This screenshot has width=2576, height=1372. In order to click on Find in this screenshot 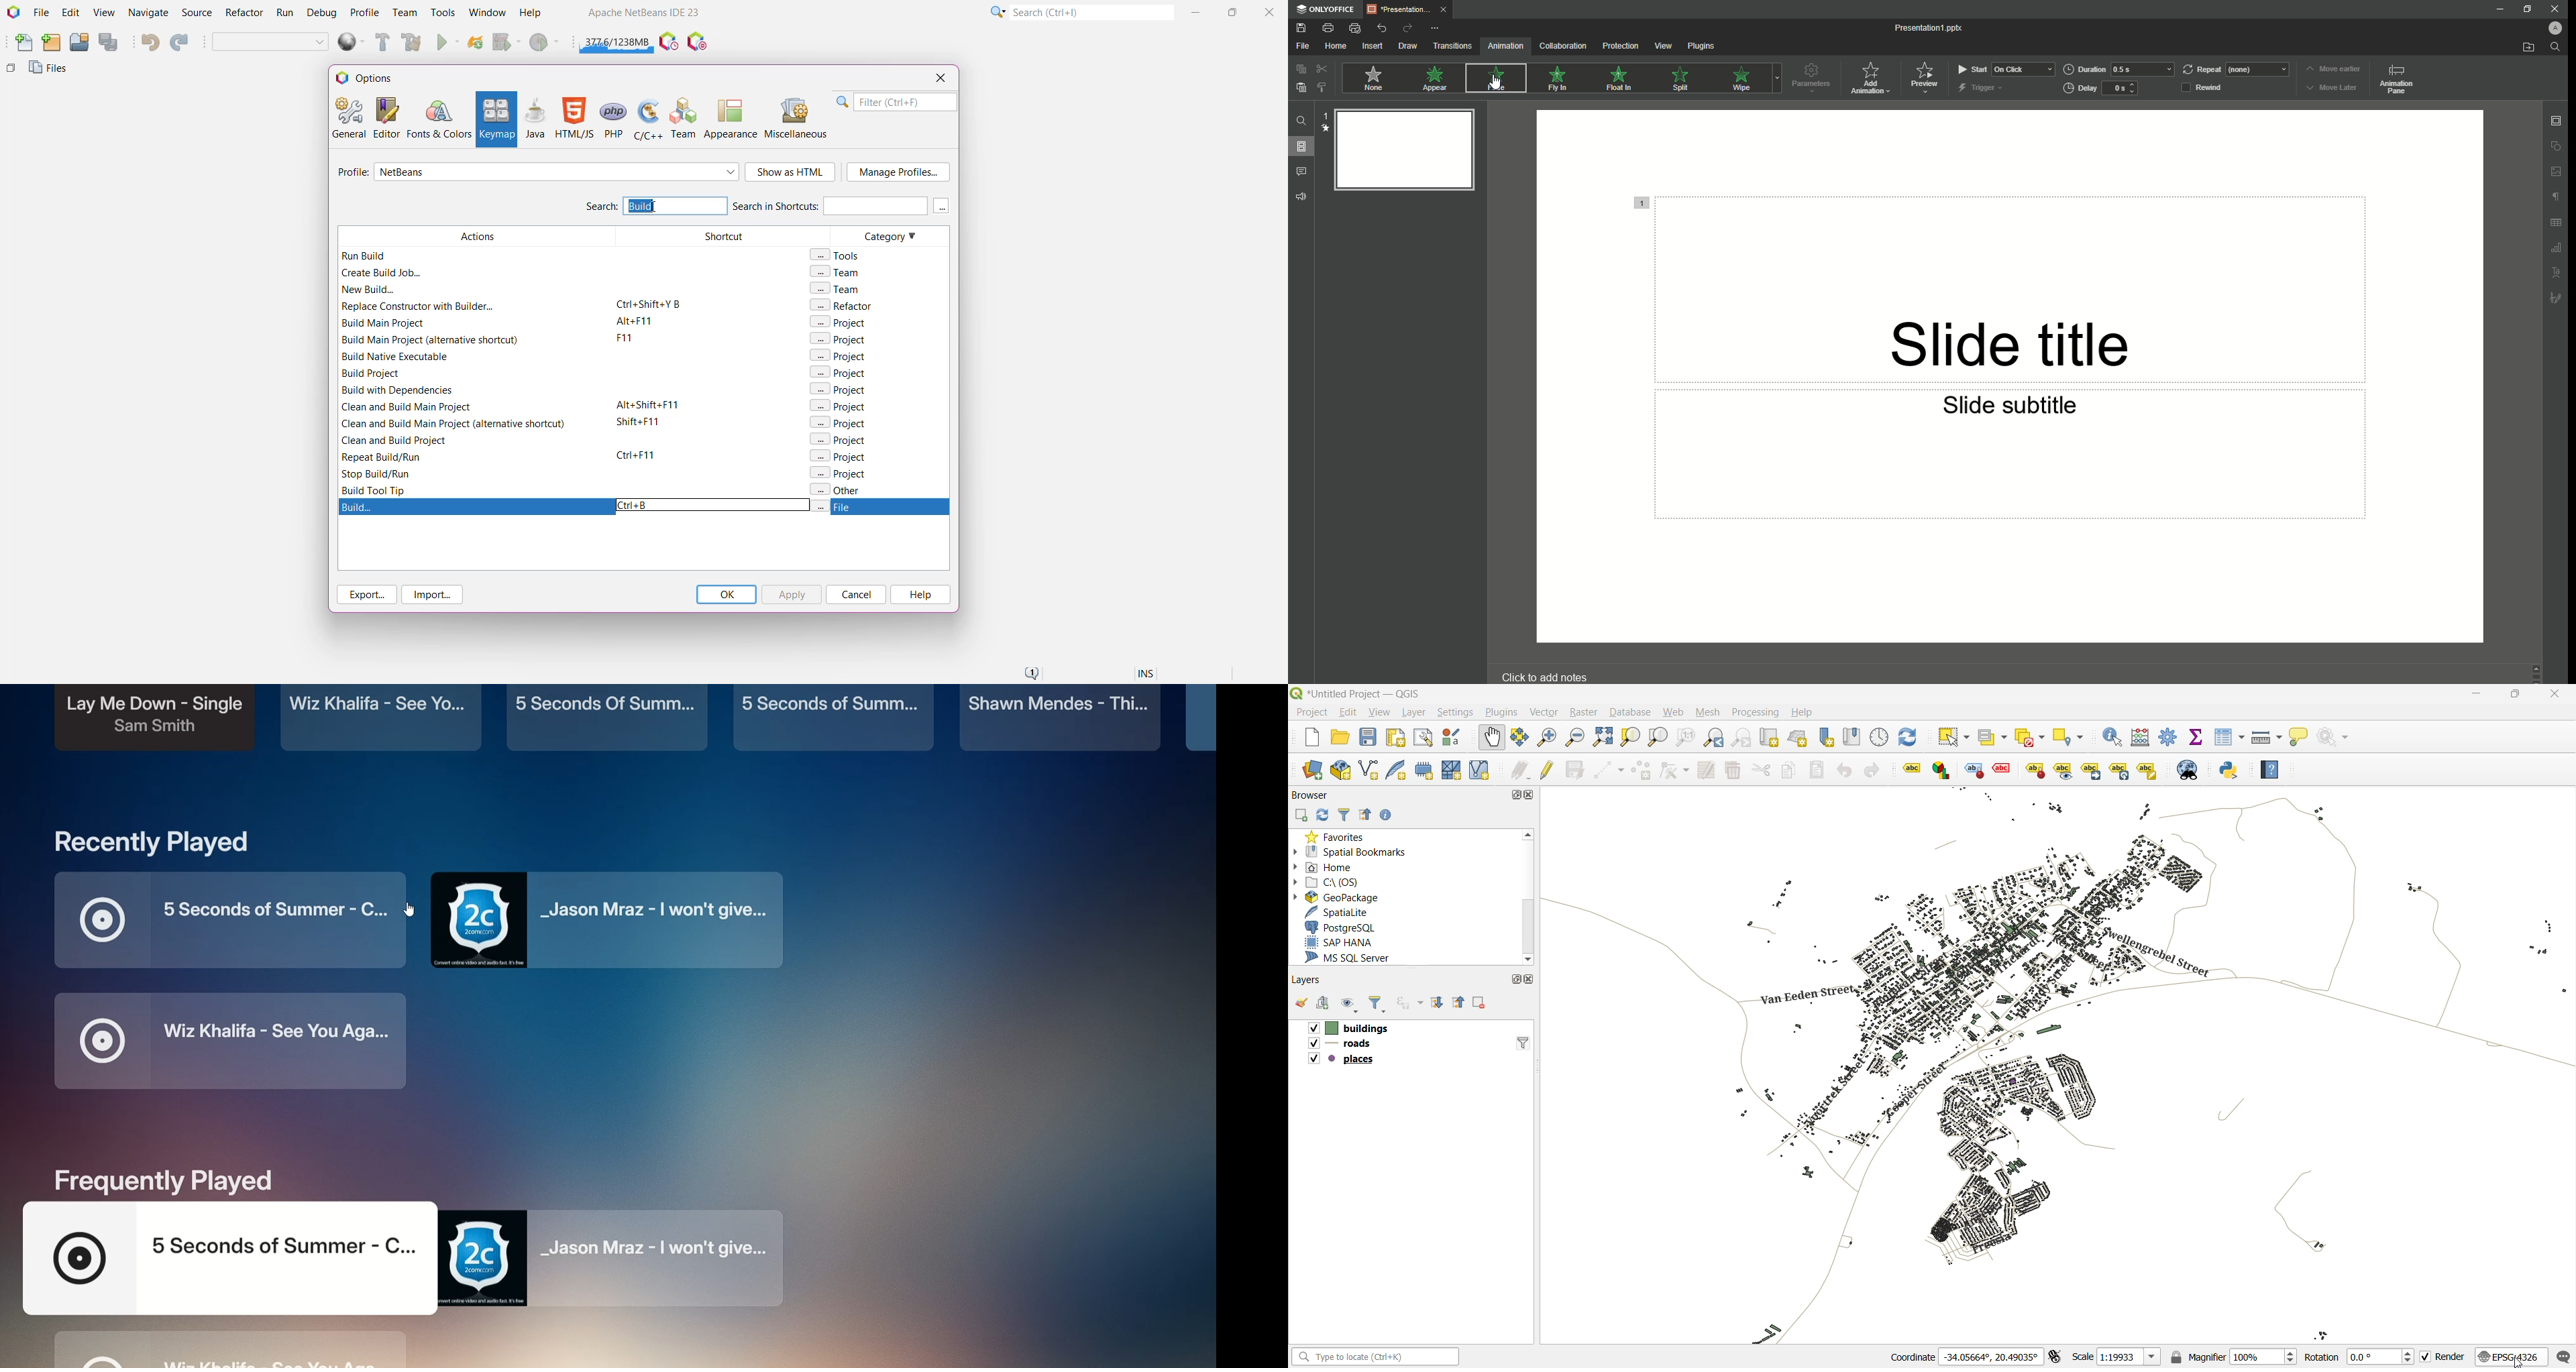, I will do `click(1301, 121)`.